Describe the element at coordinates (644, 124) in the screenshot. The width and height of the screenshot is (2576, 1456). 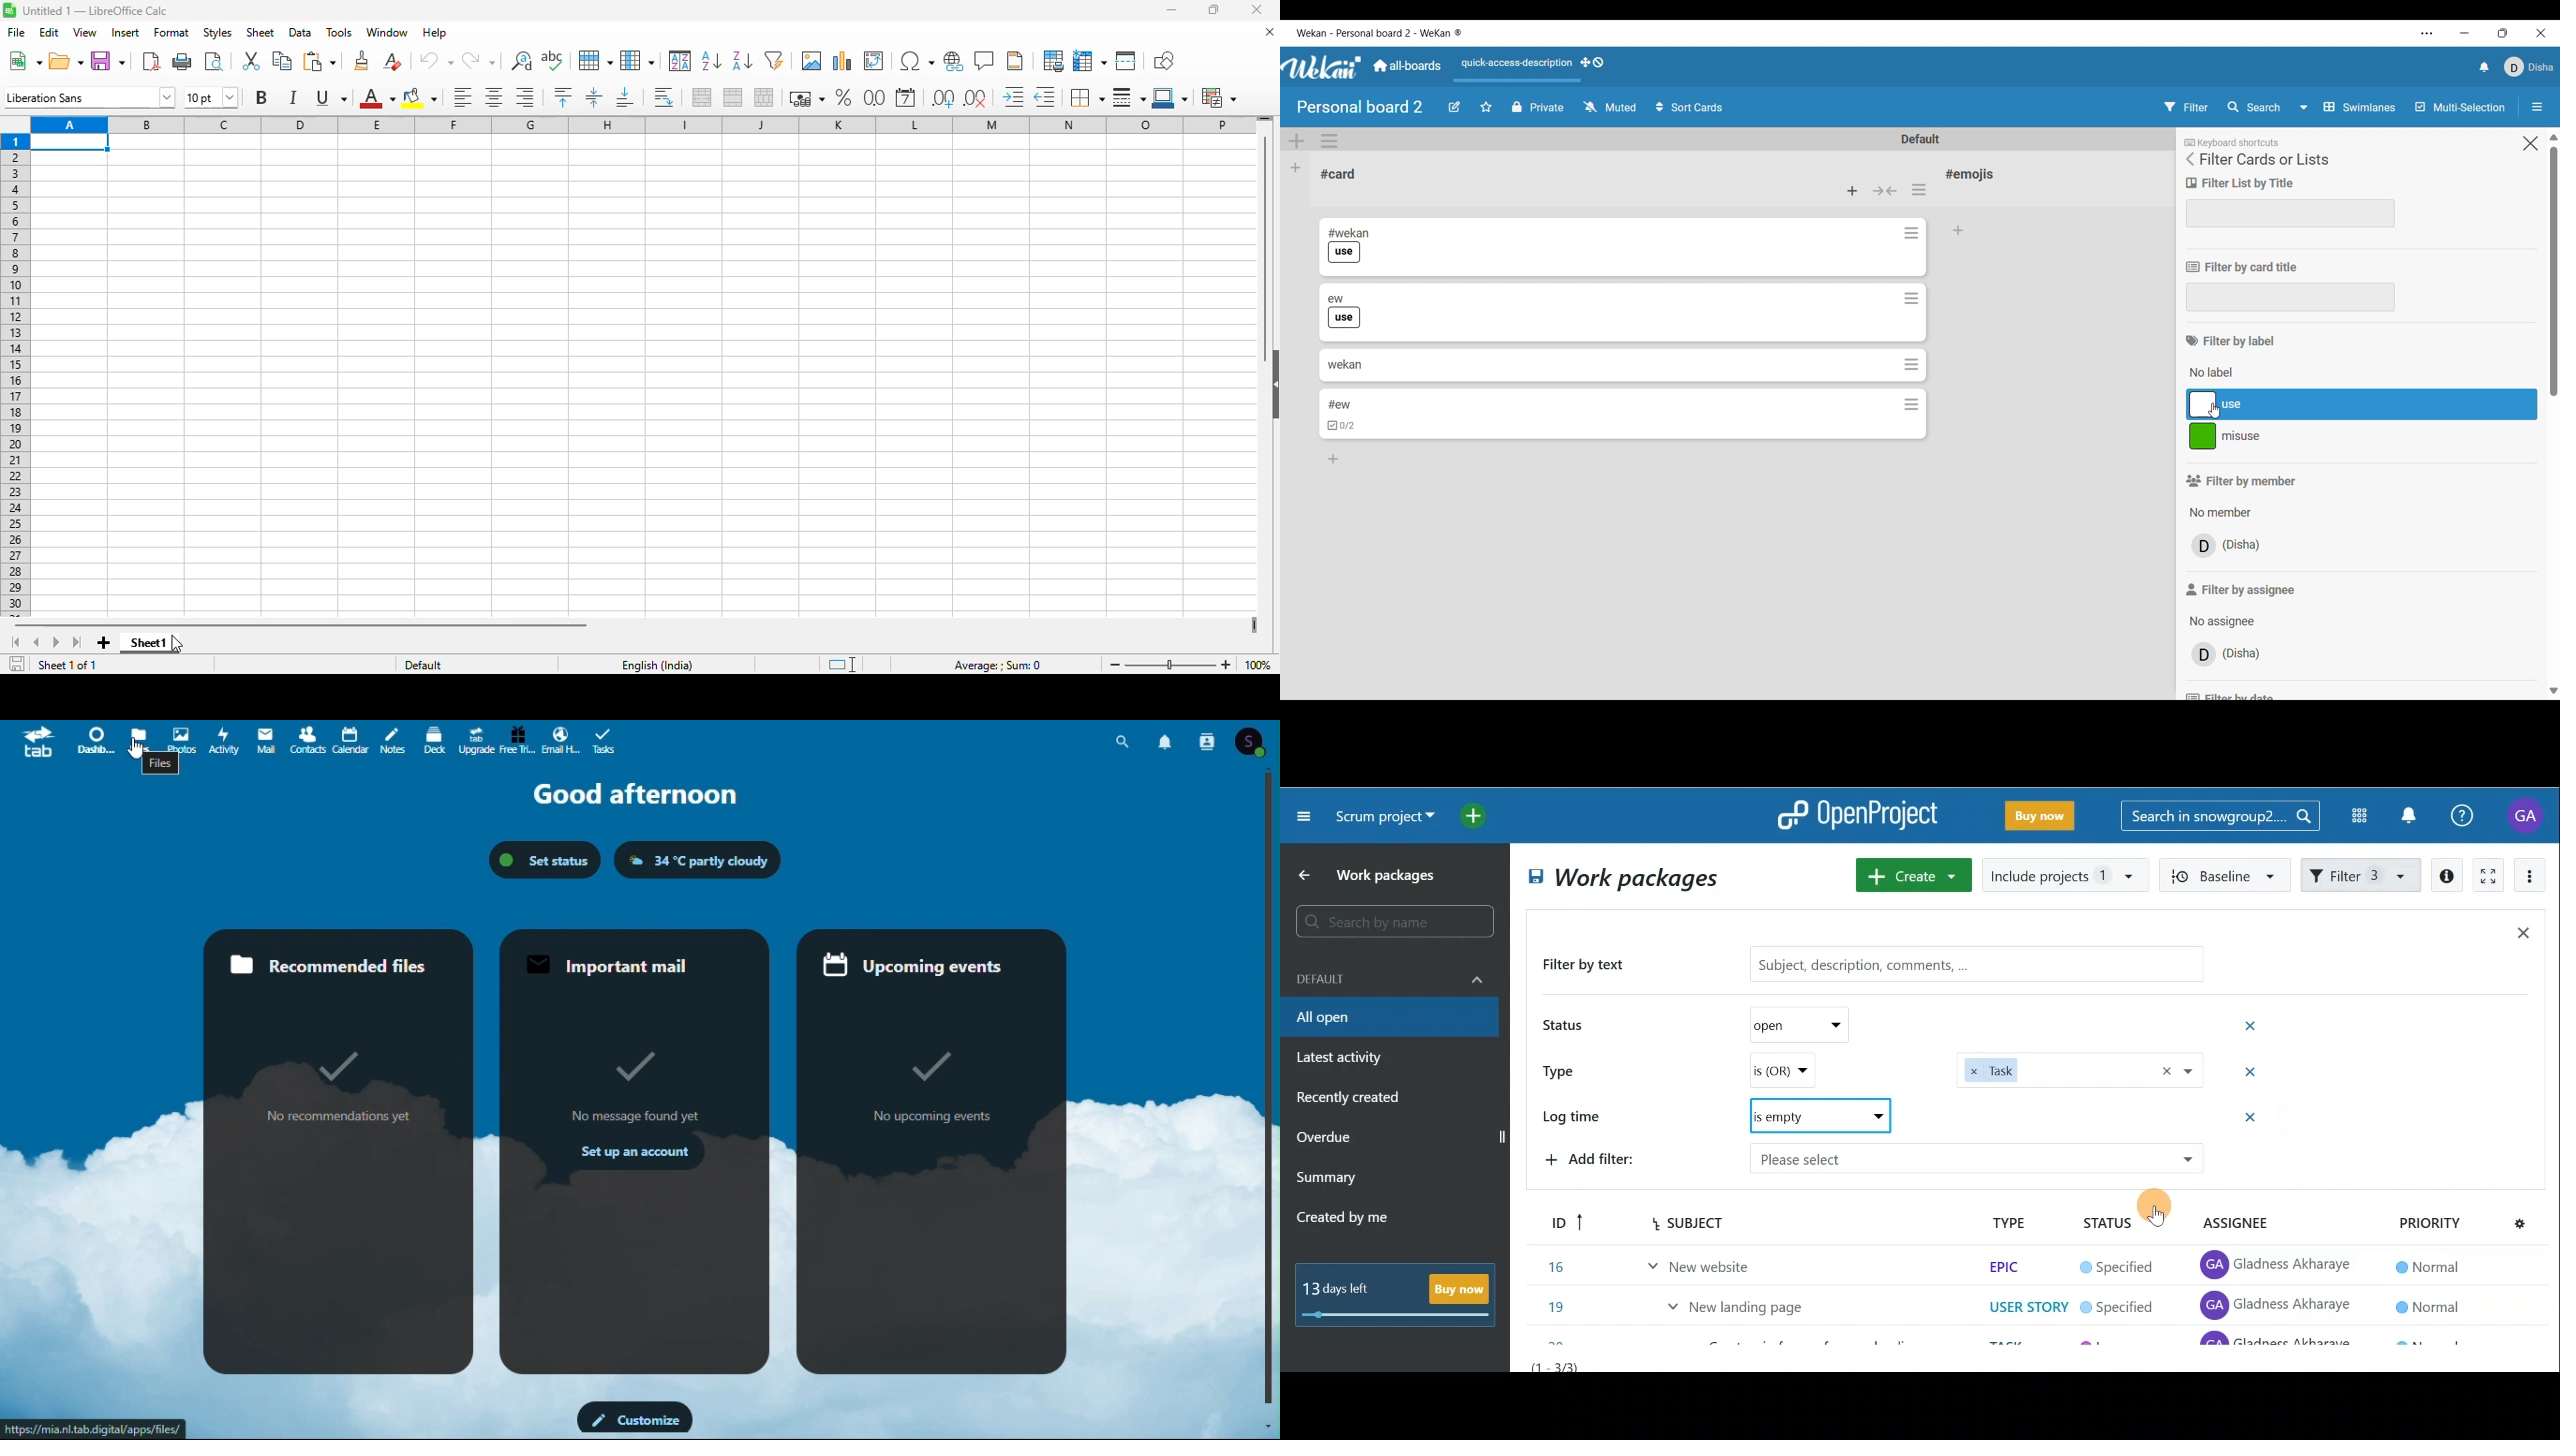
I see `columns` at that location.